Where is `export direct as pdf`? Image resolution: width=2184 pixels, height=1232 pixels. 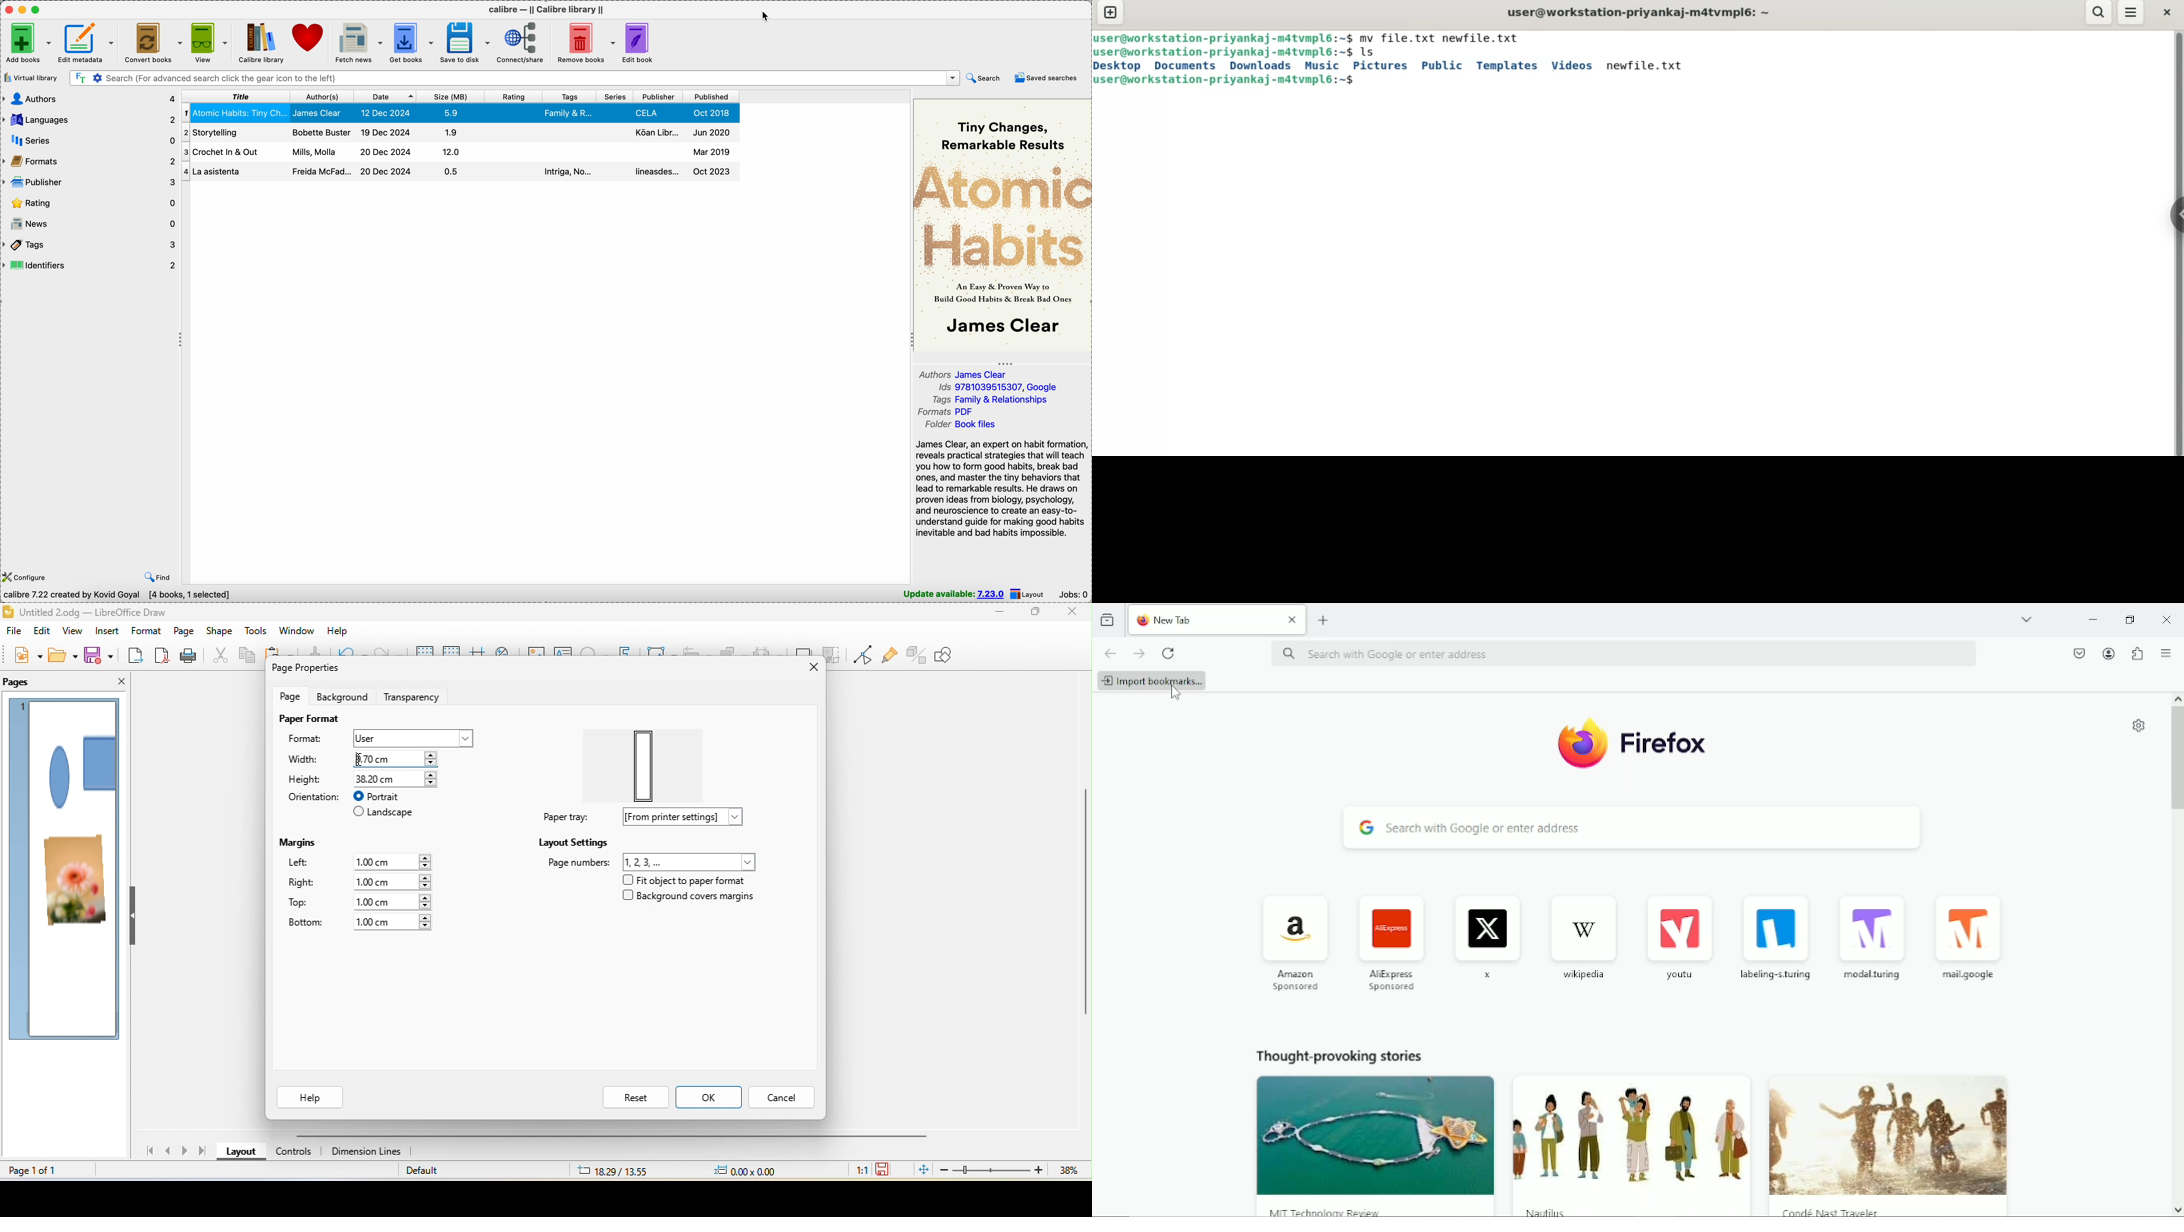 export direct as pdf is located at coordinates (164, 656).